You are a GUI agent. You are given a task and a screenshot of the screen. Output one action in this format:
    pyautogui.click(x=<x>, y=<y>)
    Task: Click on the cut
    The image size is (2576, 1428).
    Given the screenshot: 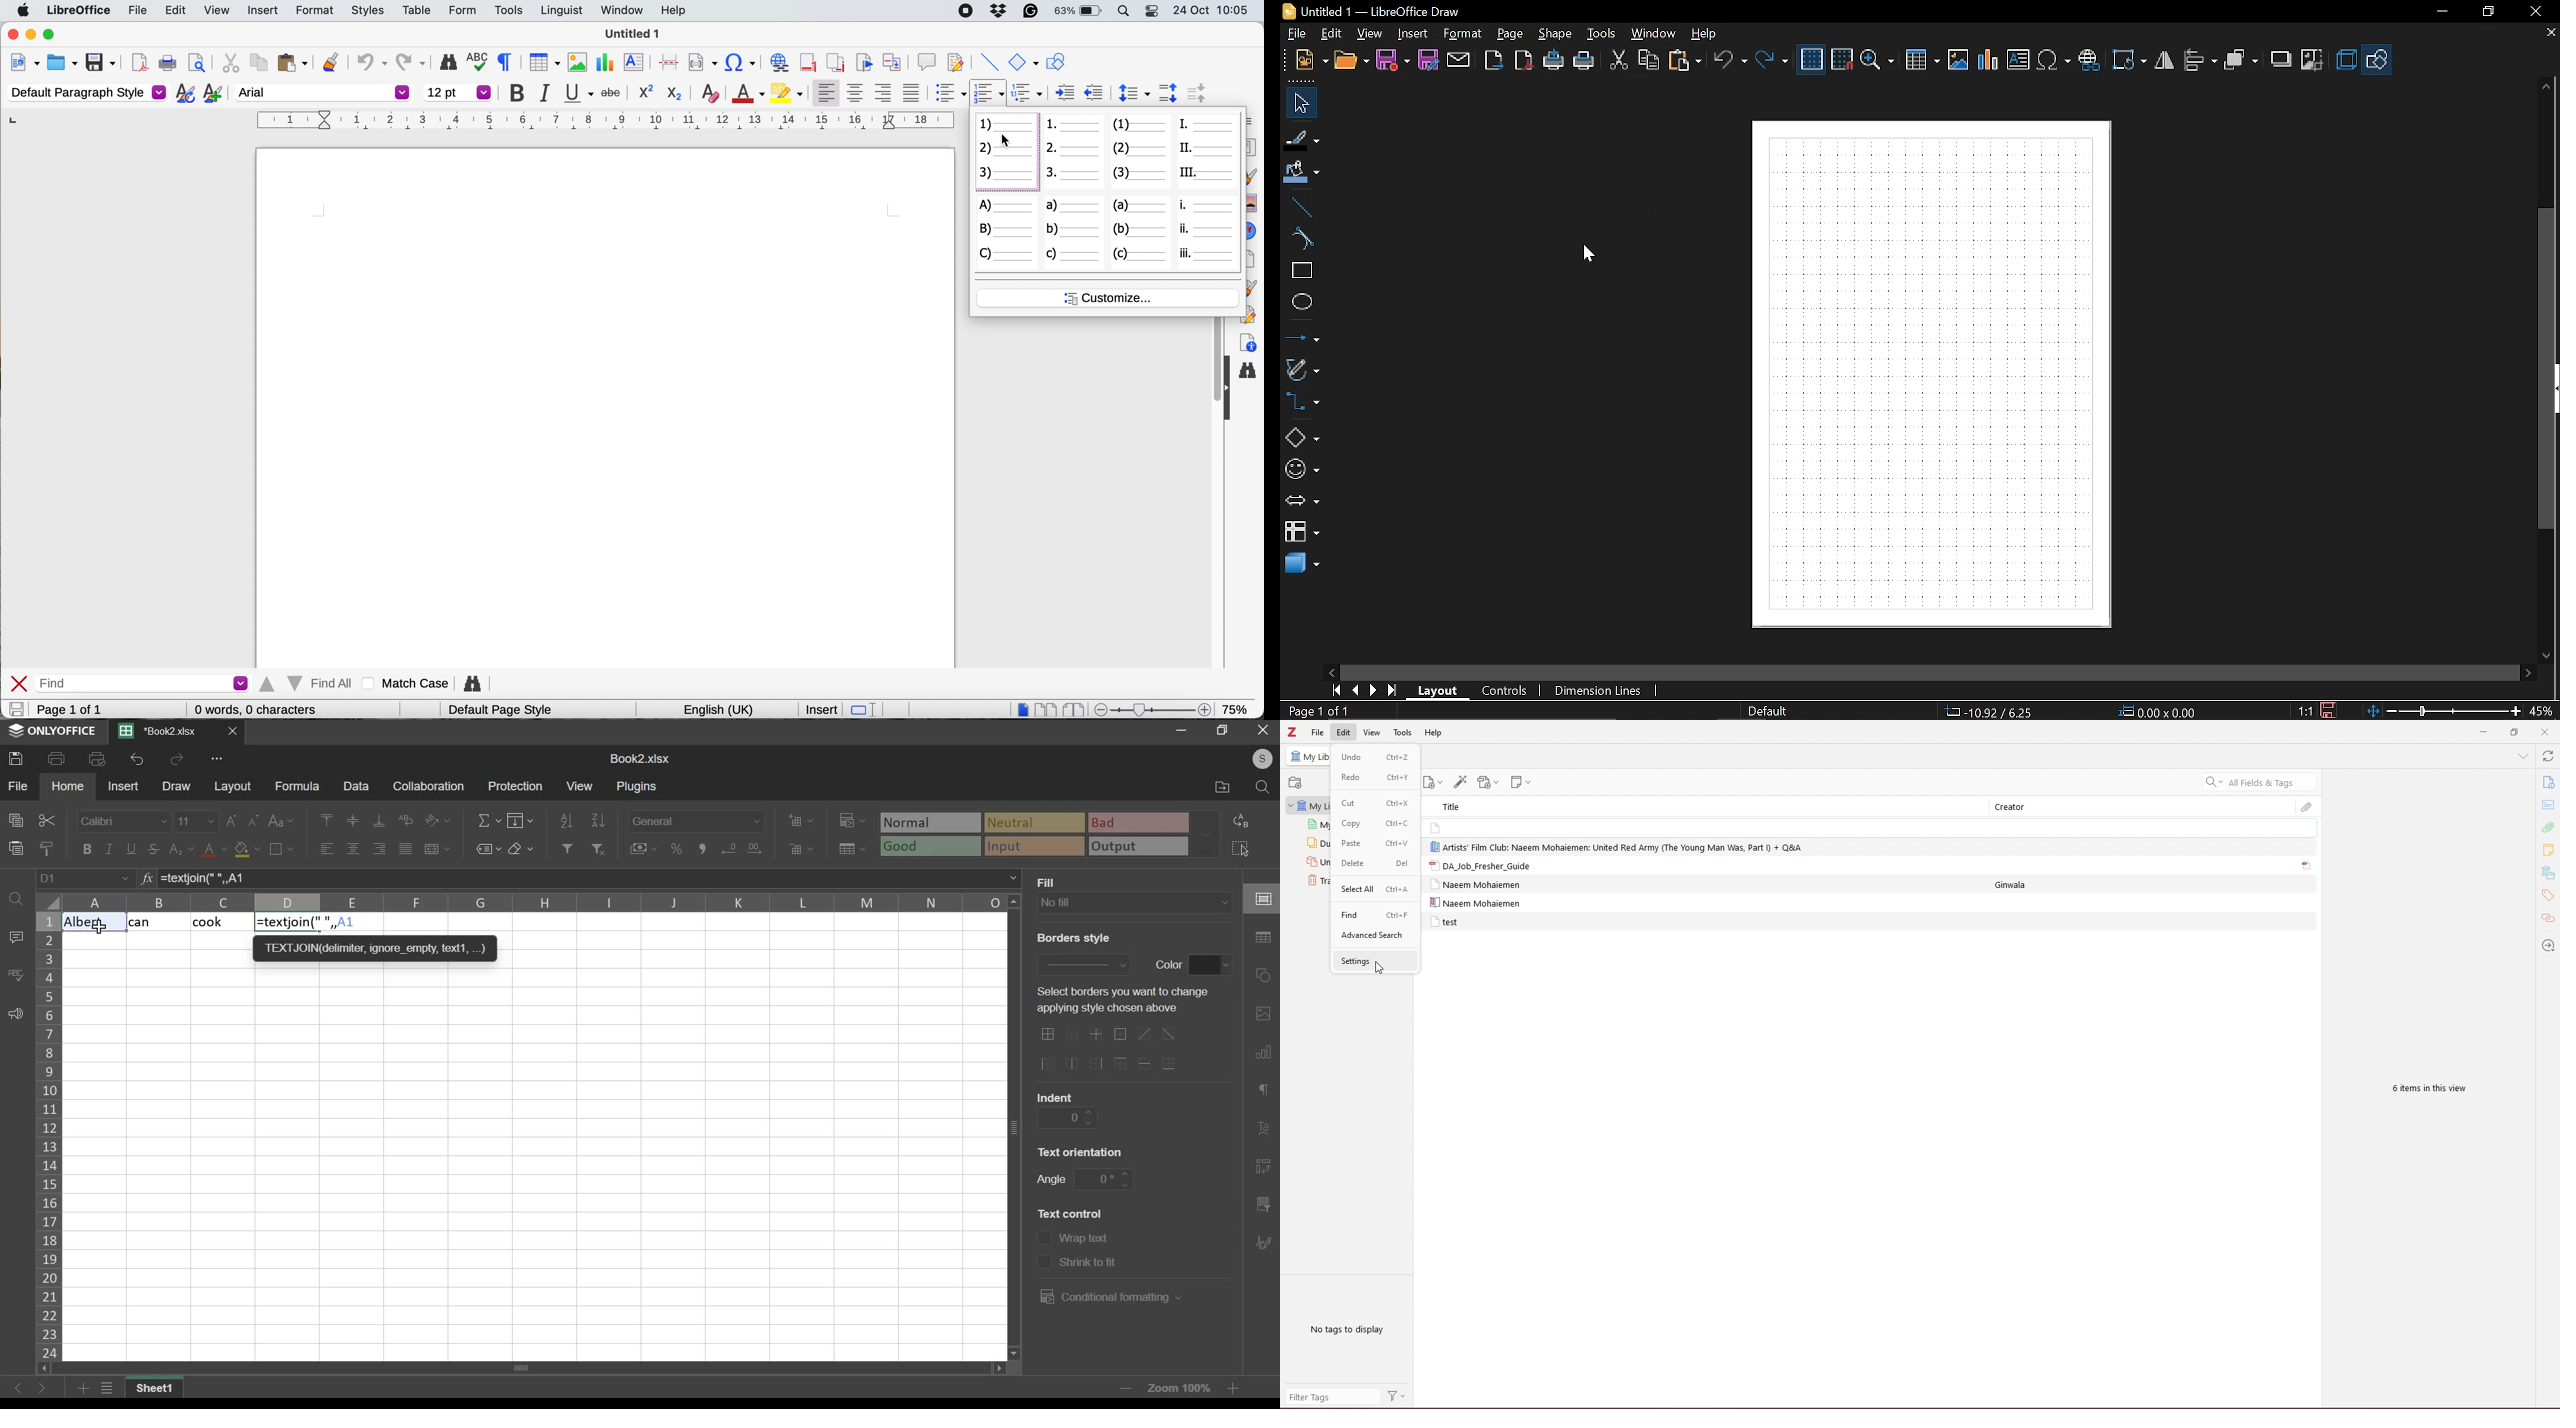 What is the action you would take?
    pyautogui.click(x=230, y=62)
    